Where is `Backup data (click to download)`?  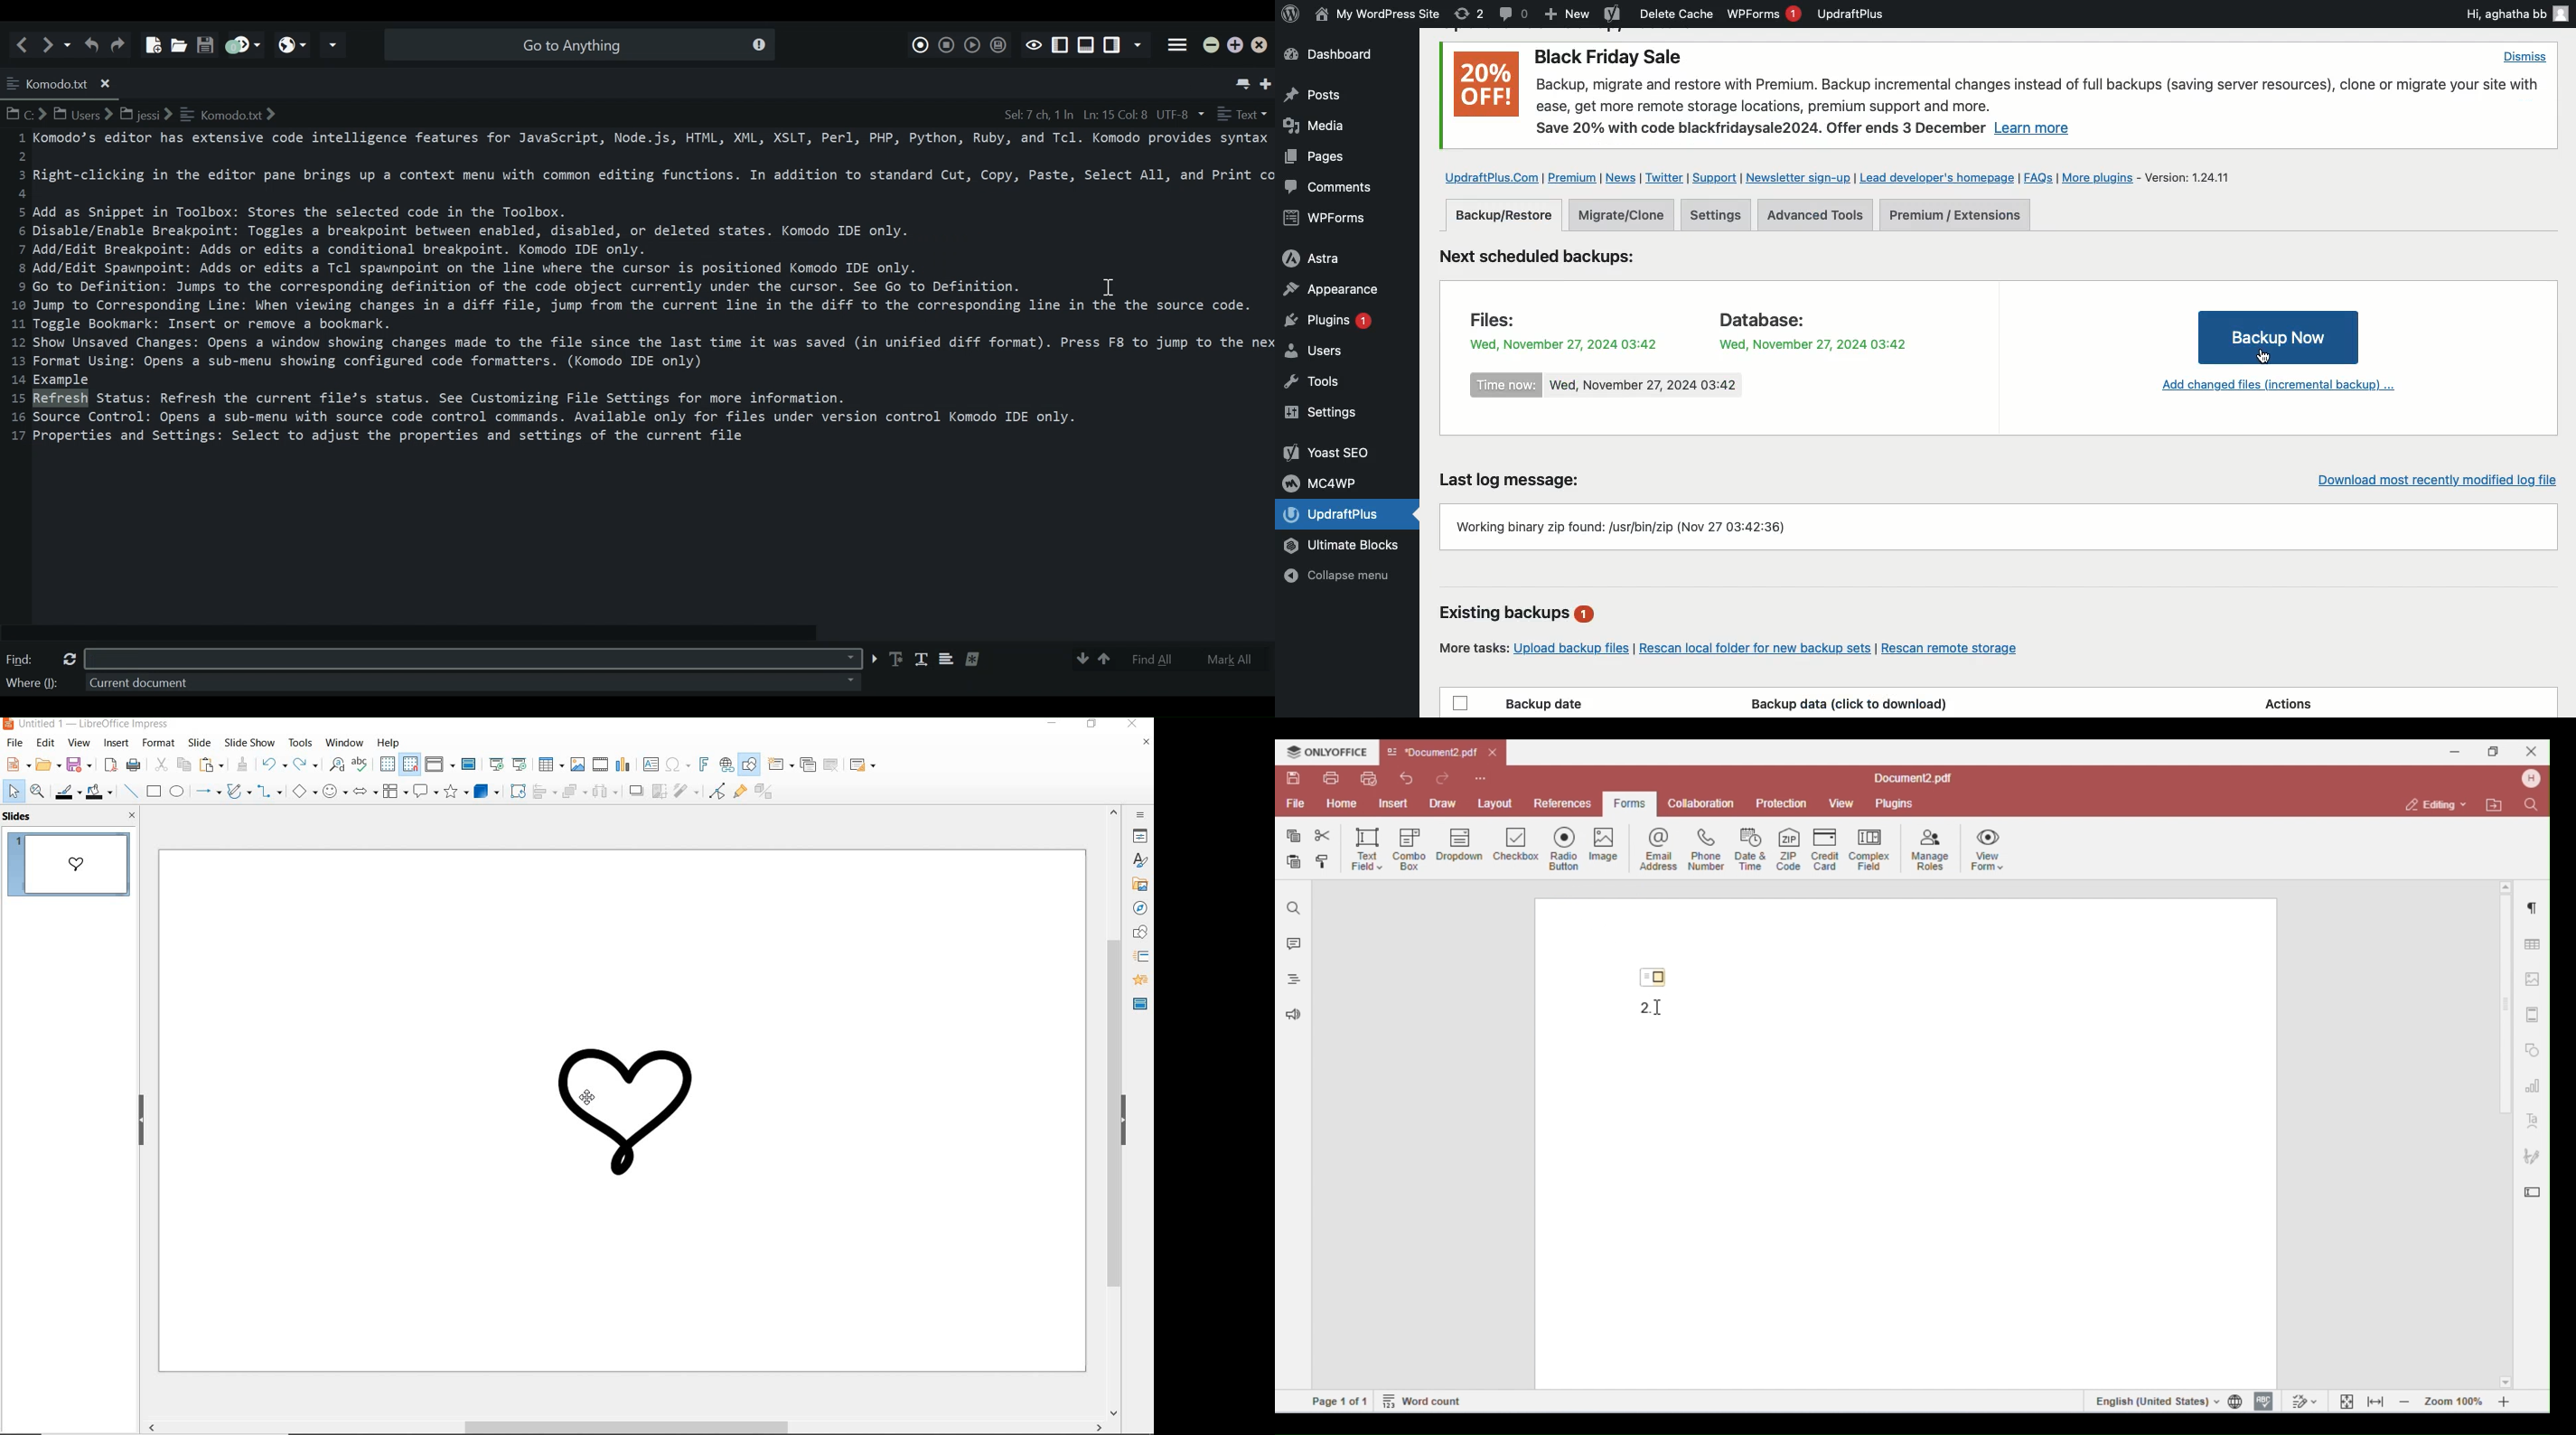 Backup data (click to download) is located at coordinates (1850, 703).